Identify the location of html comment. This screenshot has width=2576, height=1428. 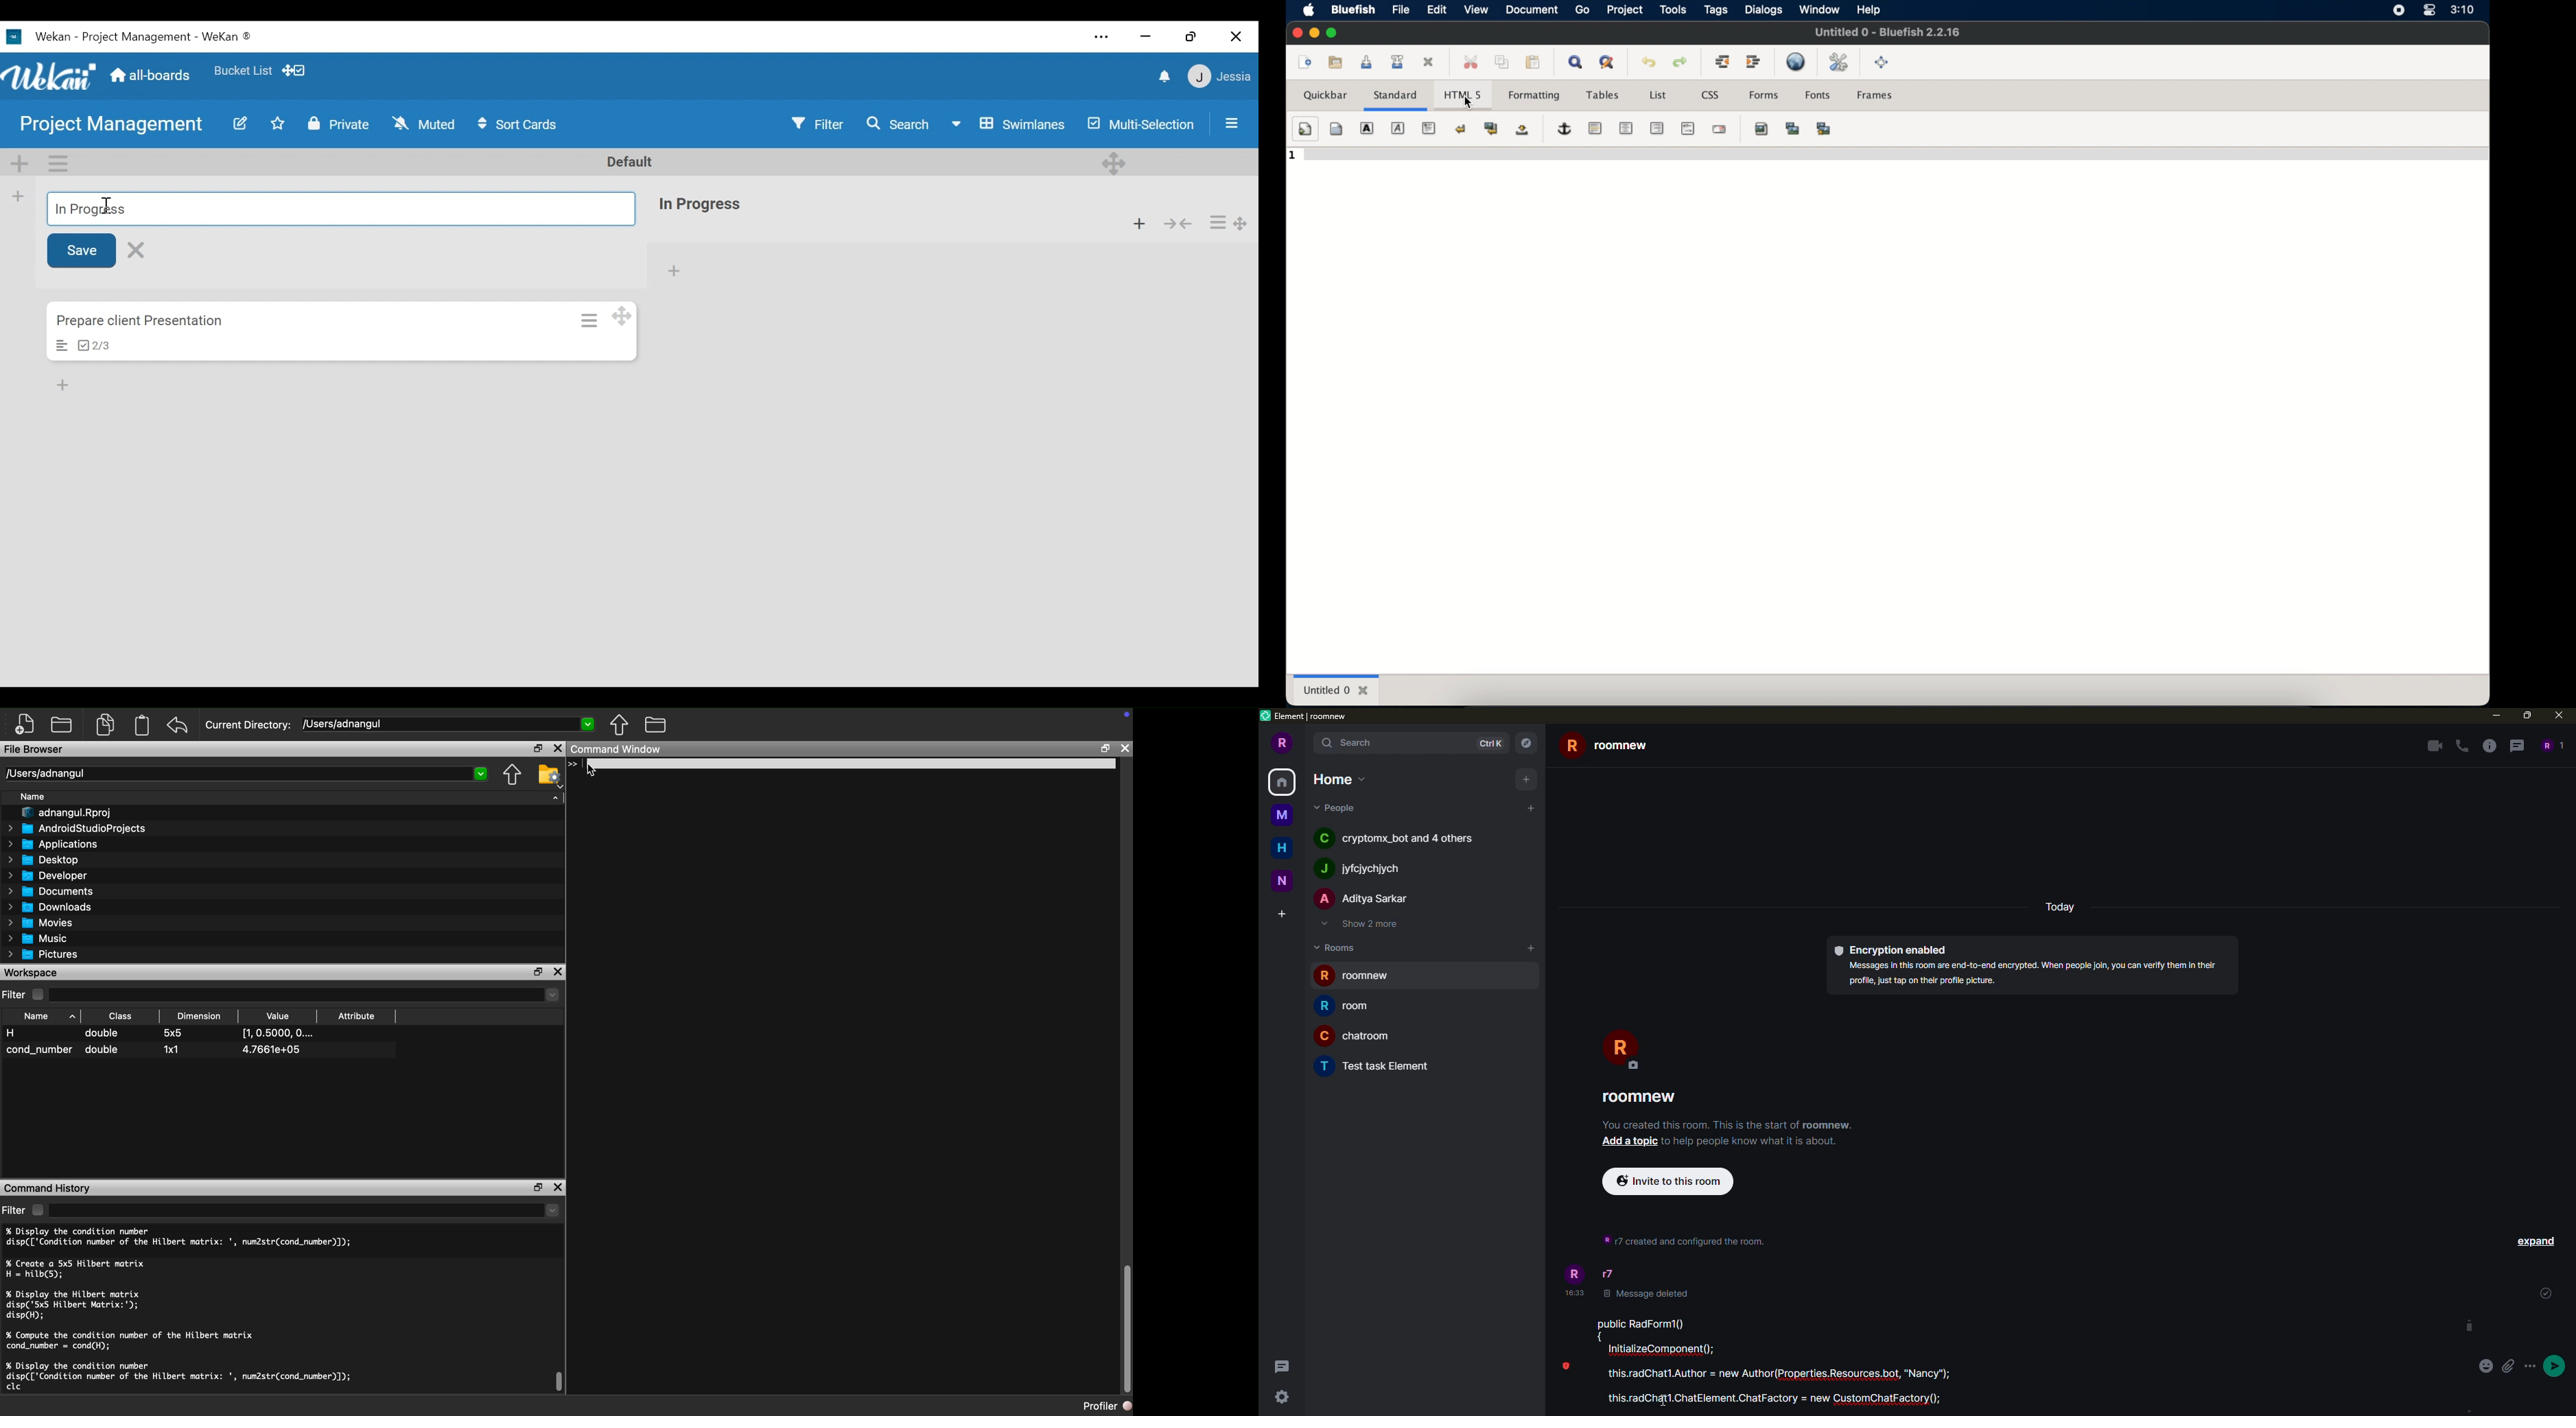
(1688, 128).